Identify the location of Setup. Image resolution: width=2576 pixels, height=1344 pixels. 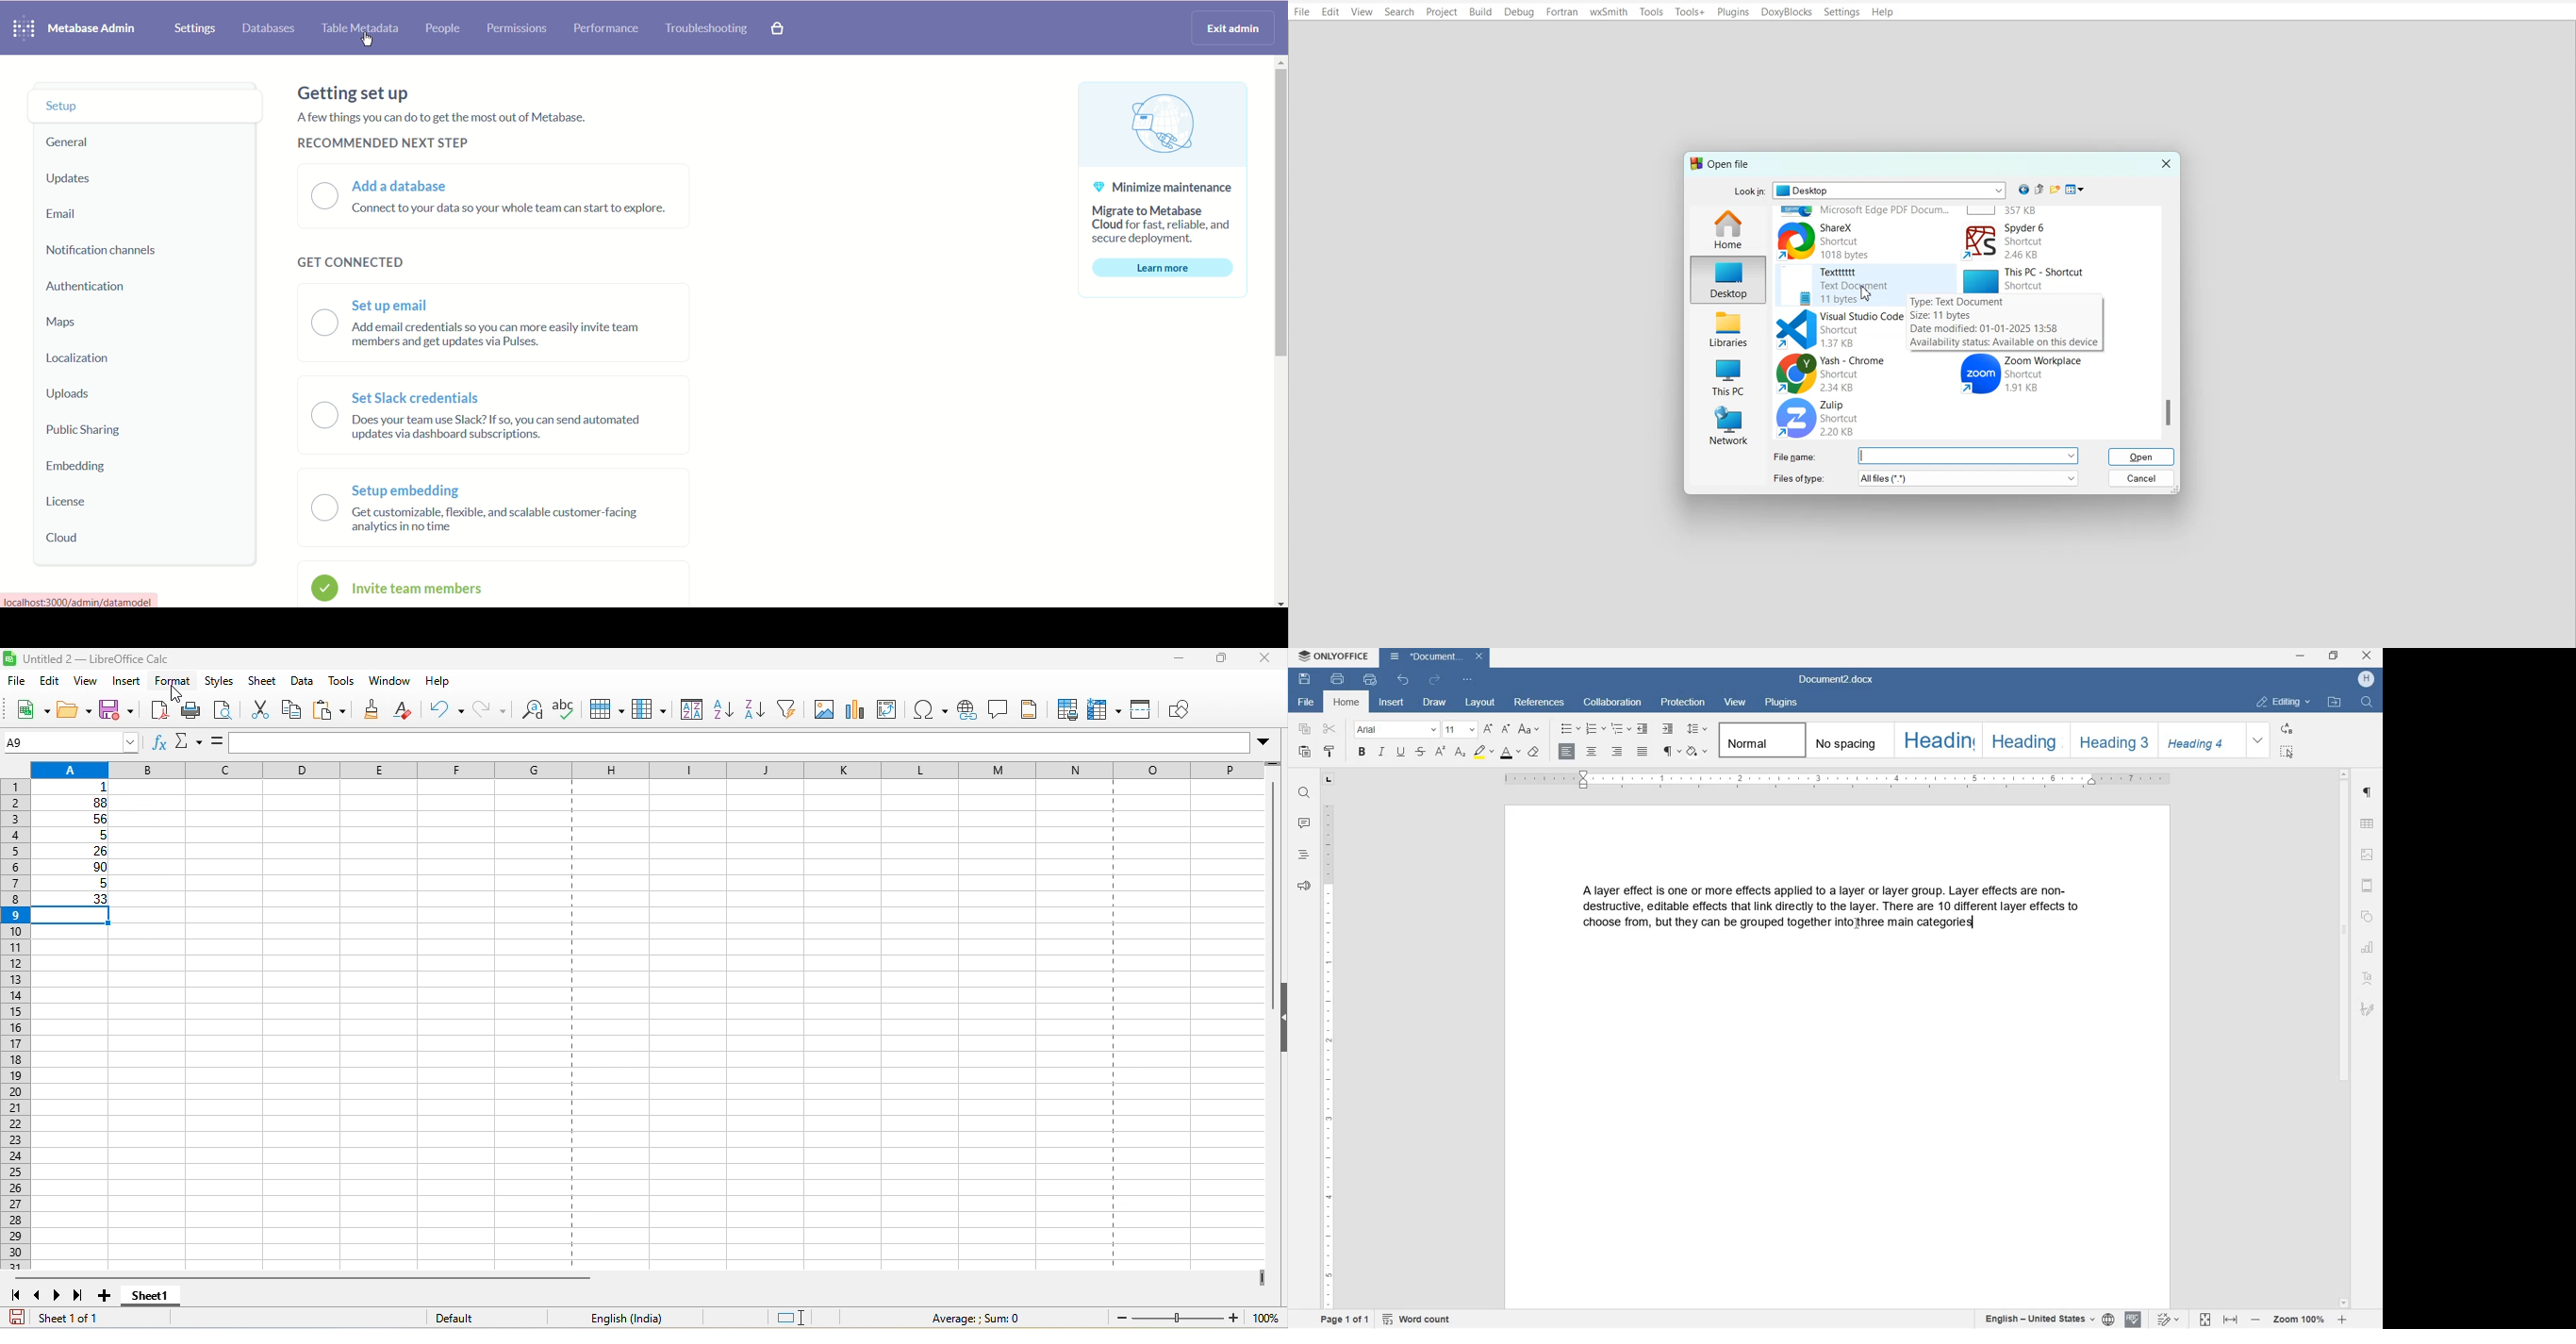
(121, 104).